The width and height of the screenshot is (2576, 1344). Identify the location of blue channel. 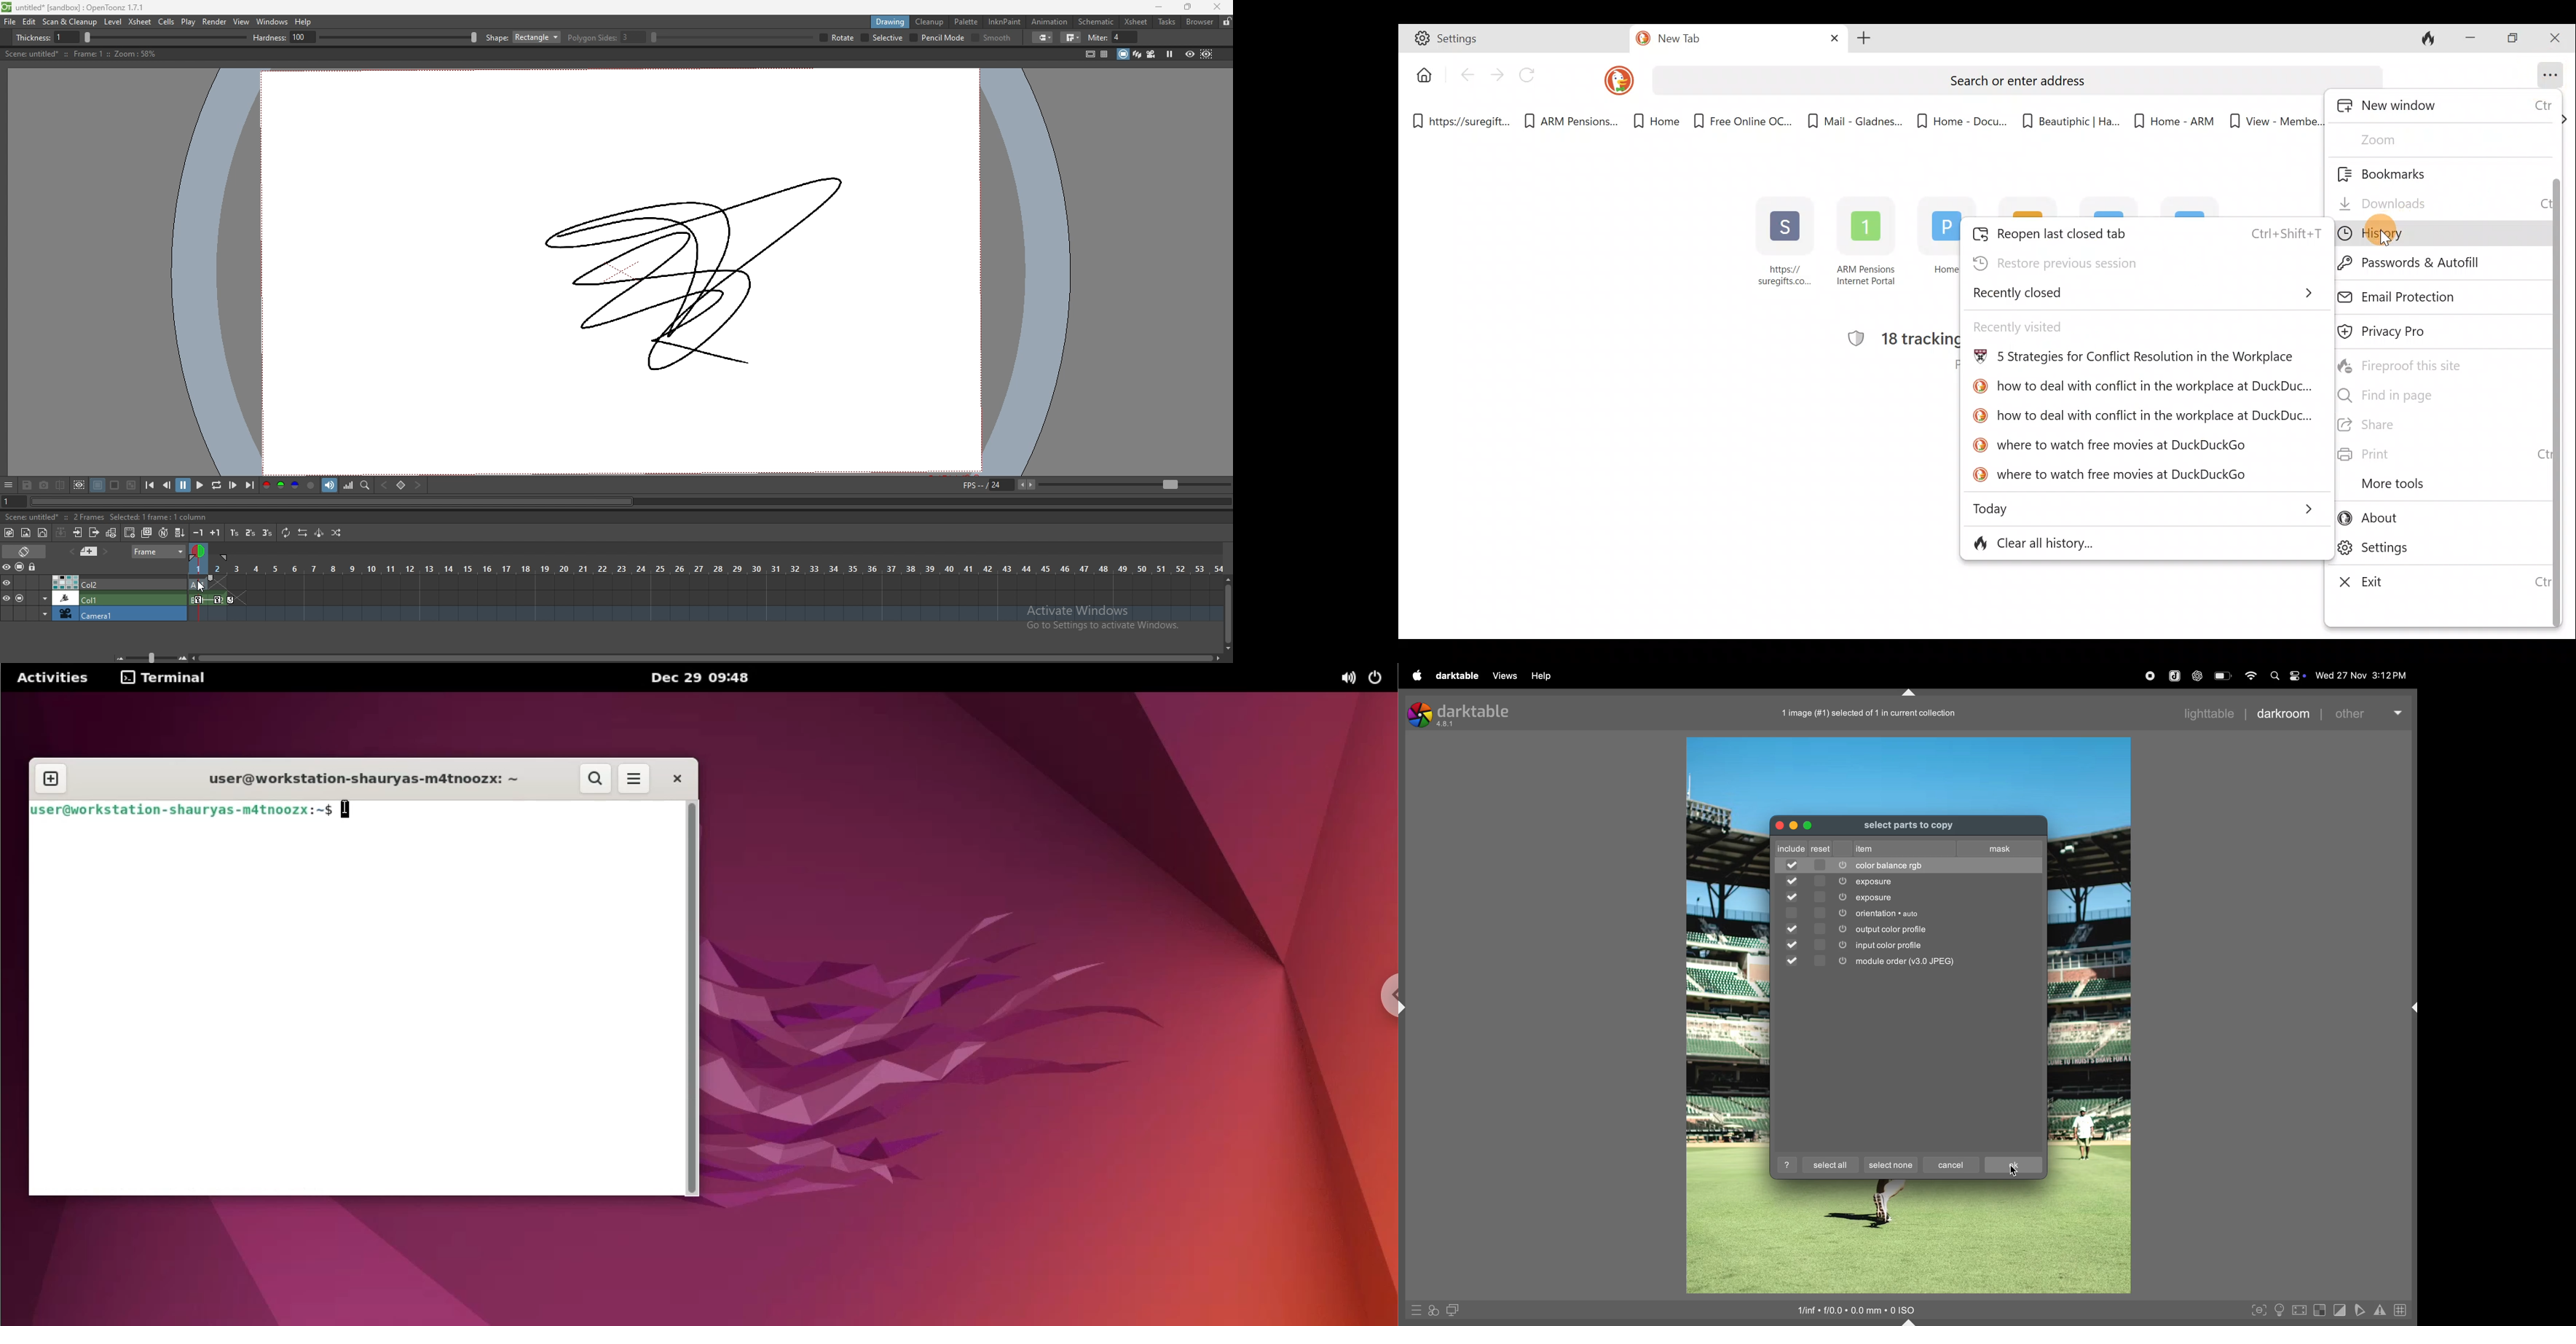
(295, 486).